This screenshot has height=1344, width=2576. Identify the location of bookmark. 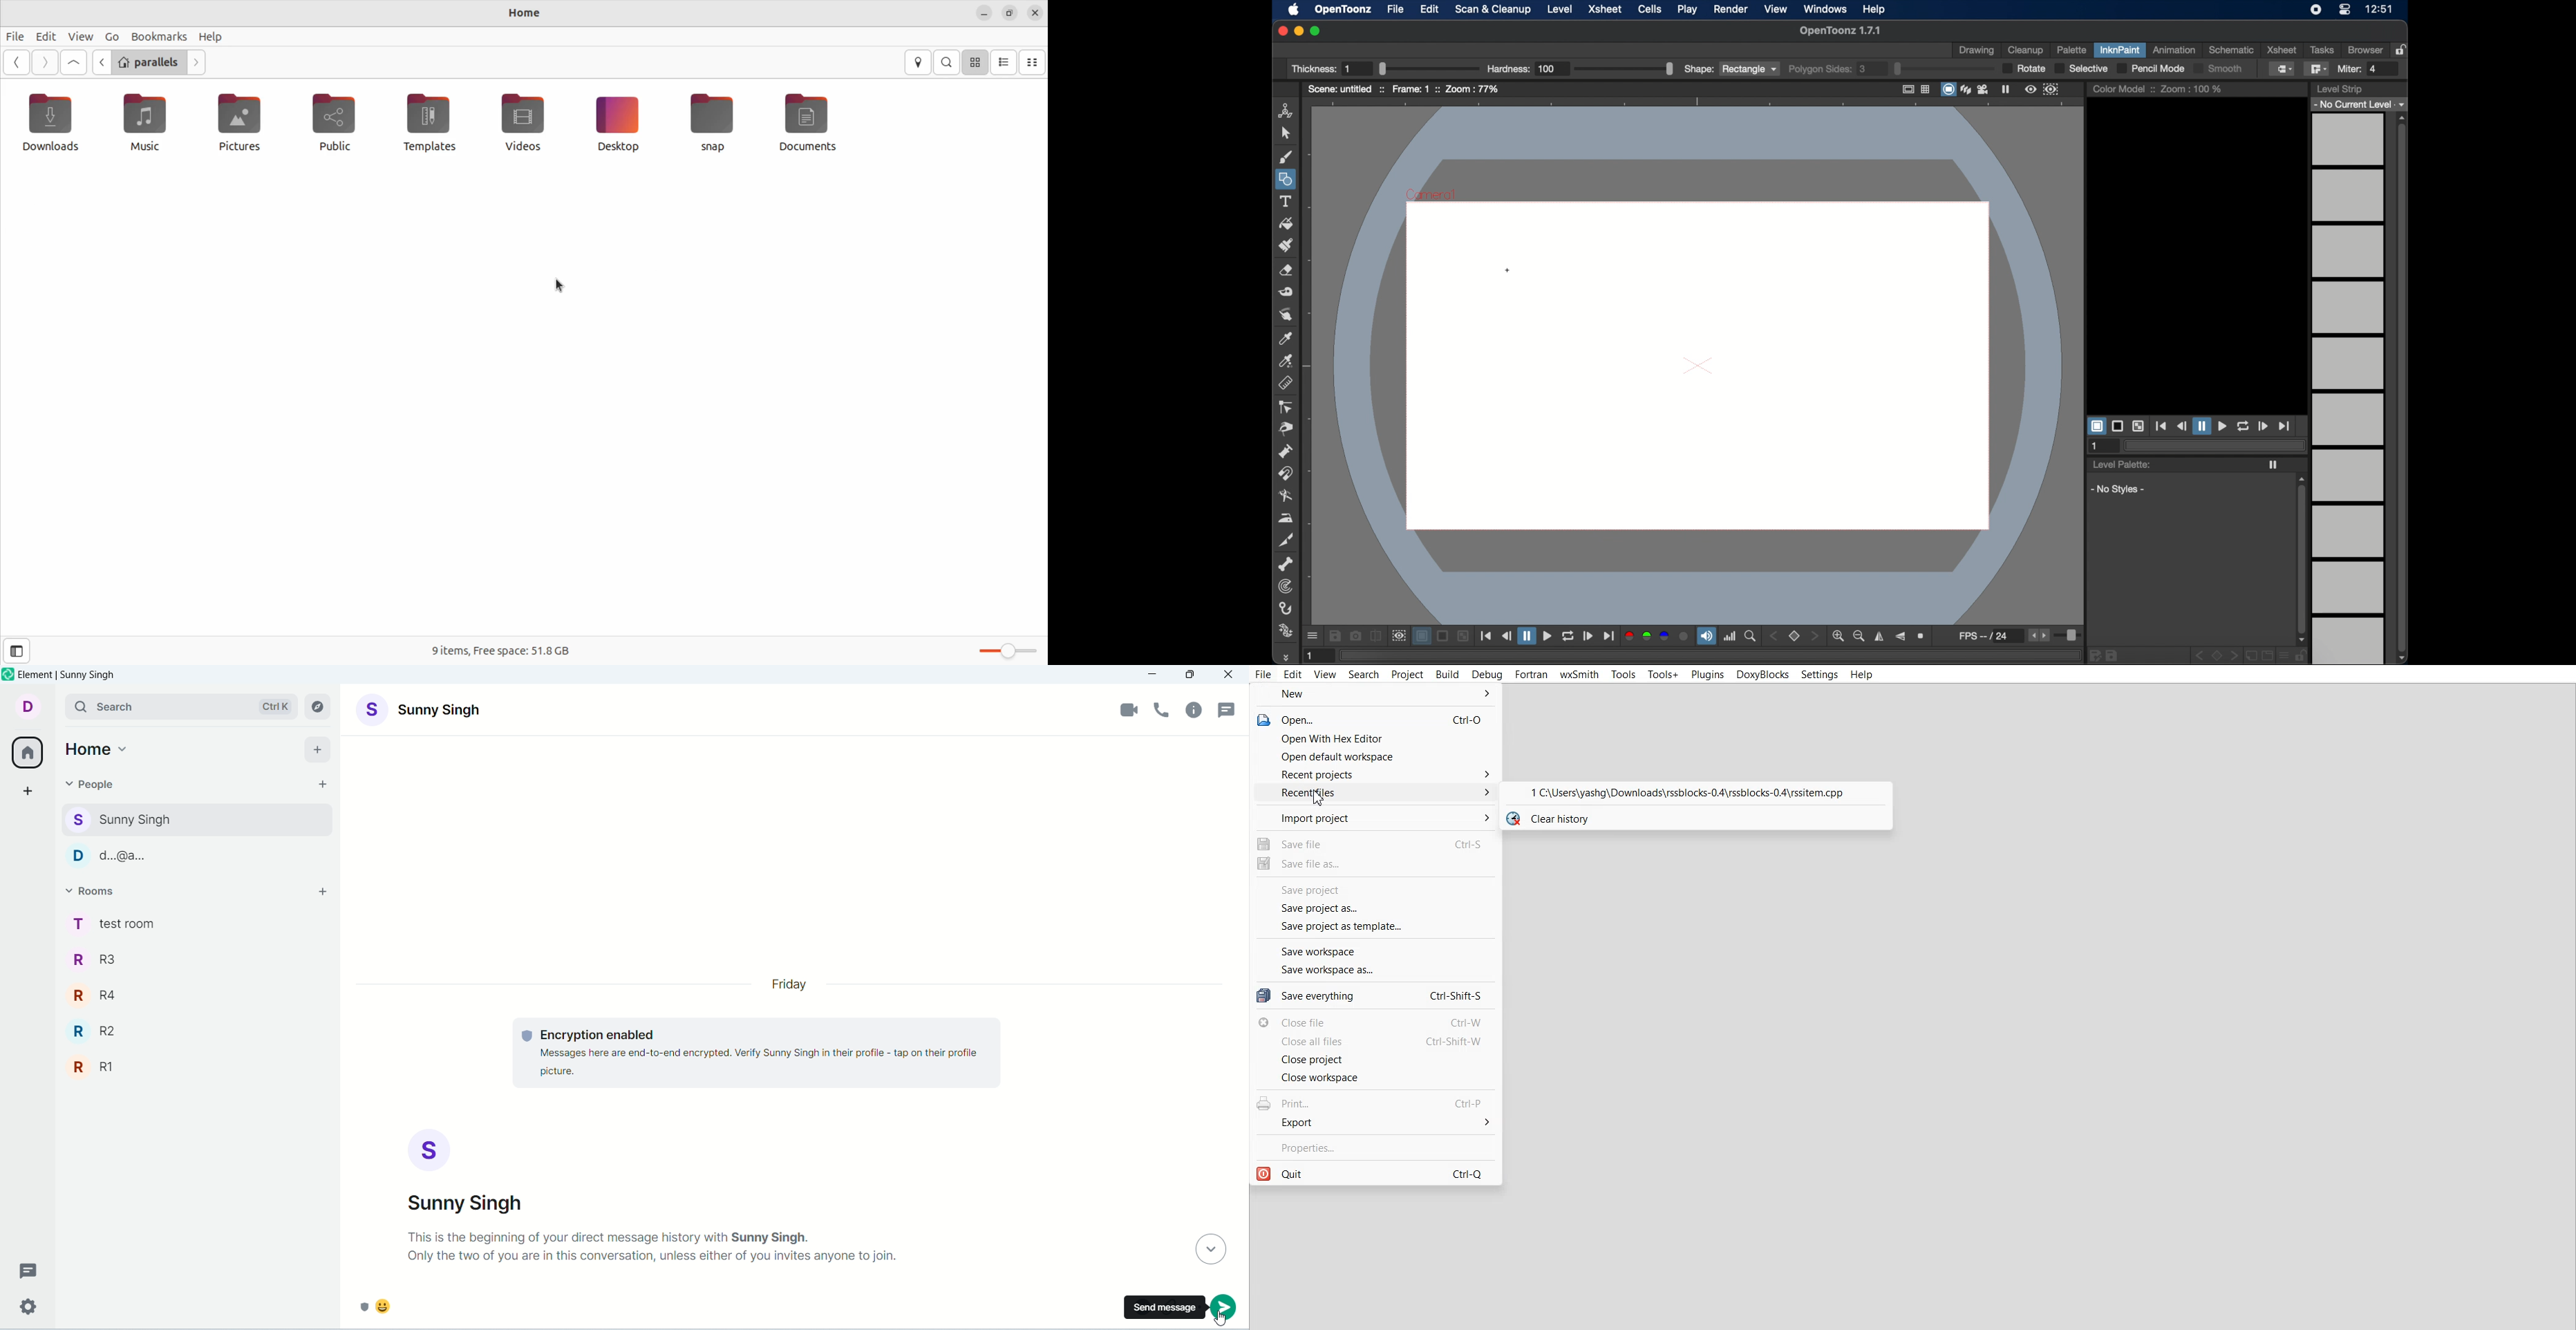
(157, 36).